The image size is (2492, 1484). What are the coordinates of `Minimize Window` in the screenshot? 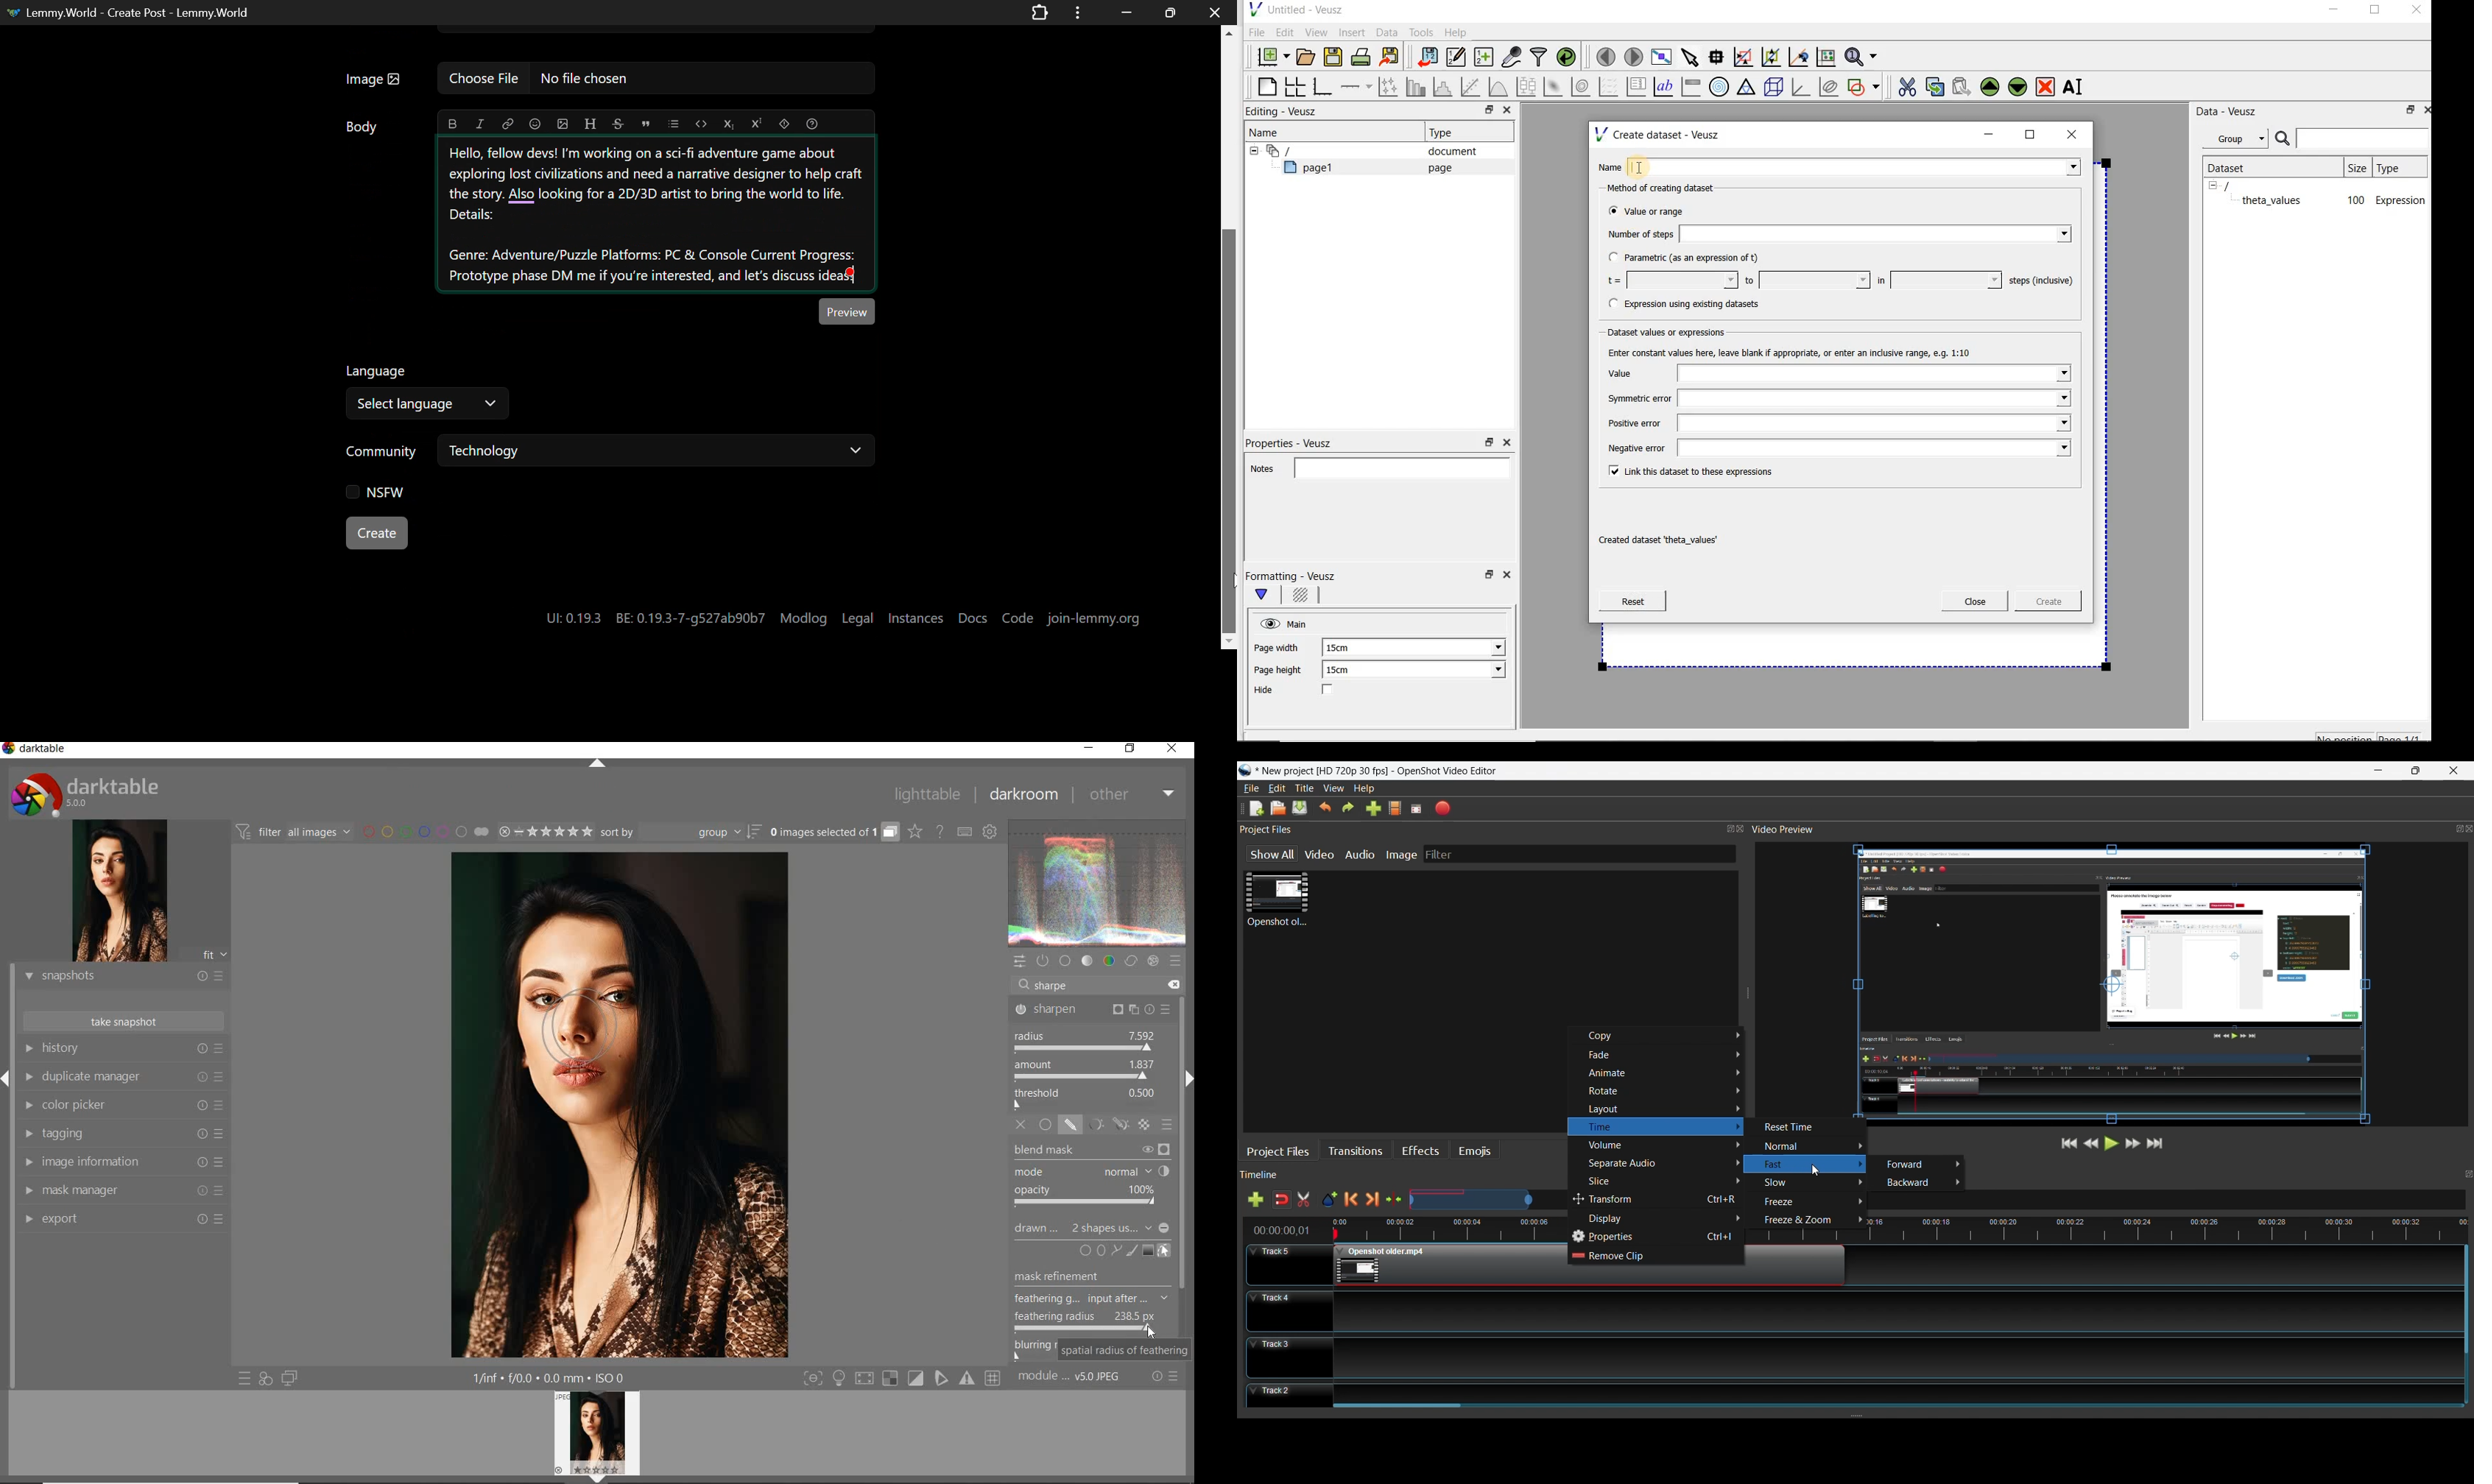 It's located at (1167, 12).